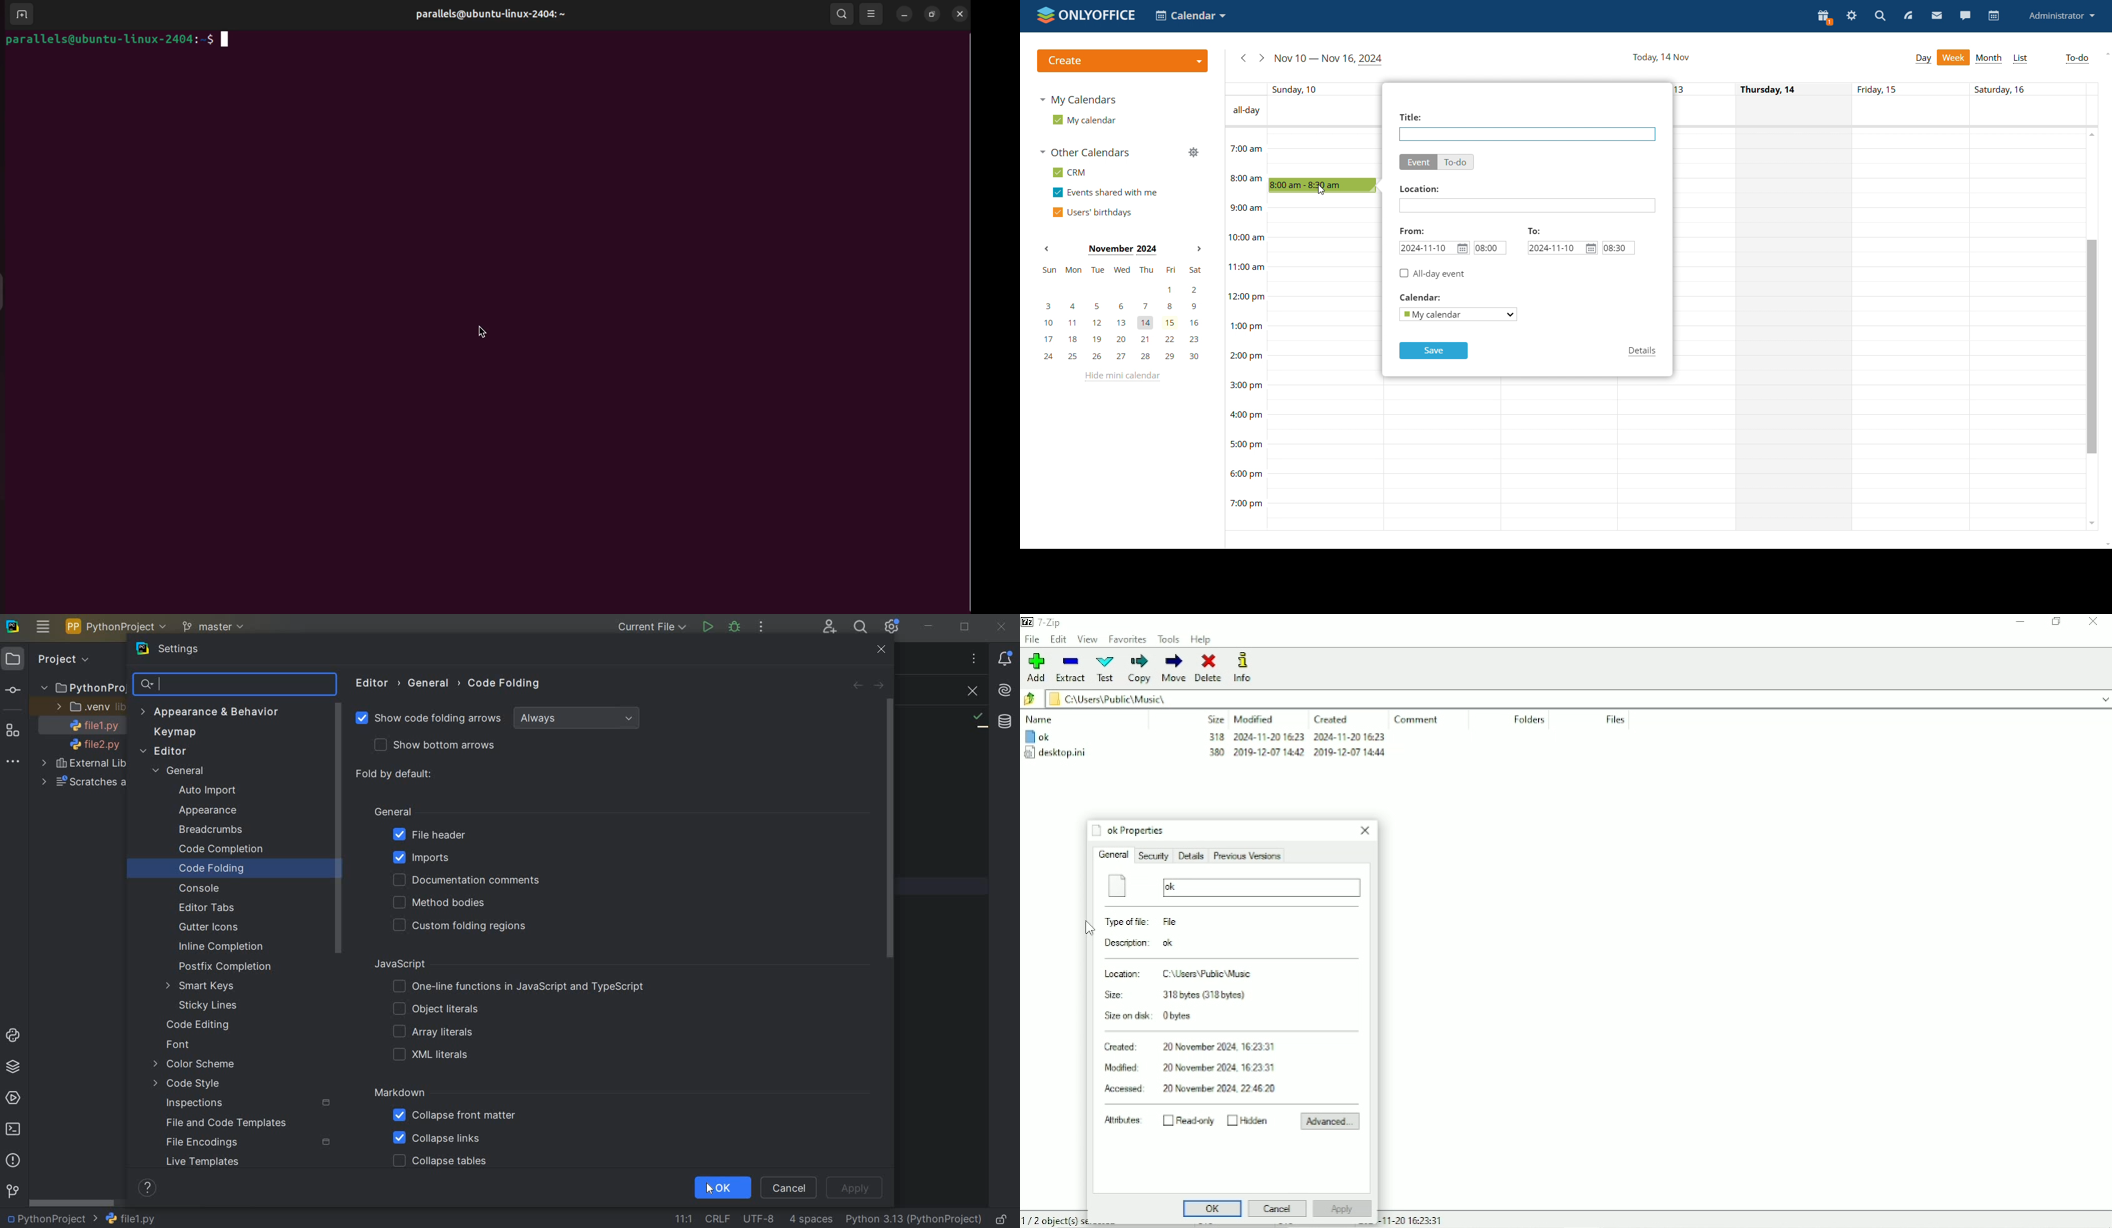 This screenshot has width=2128, height=1232. I want to click on EDITOR TABS, so click(206, 906).